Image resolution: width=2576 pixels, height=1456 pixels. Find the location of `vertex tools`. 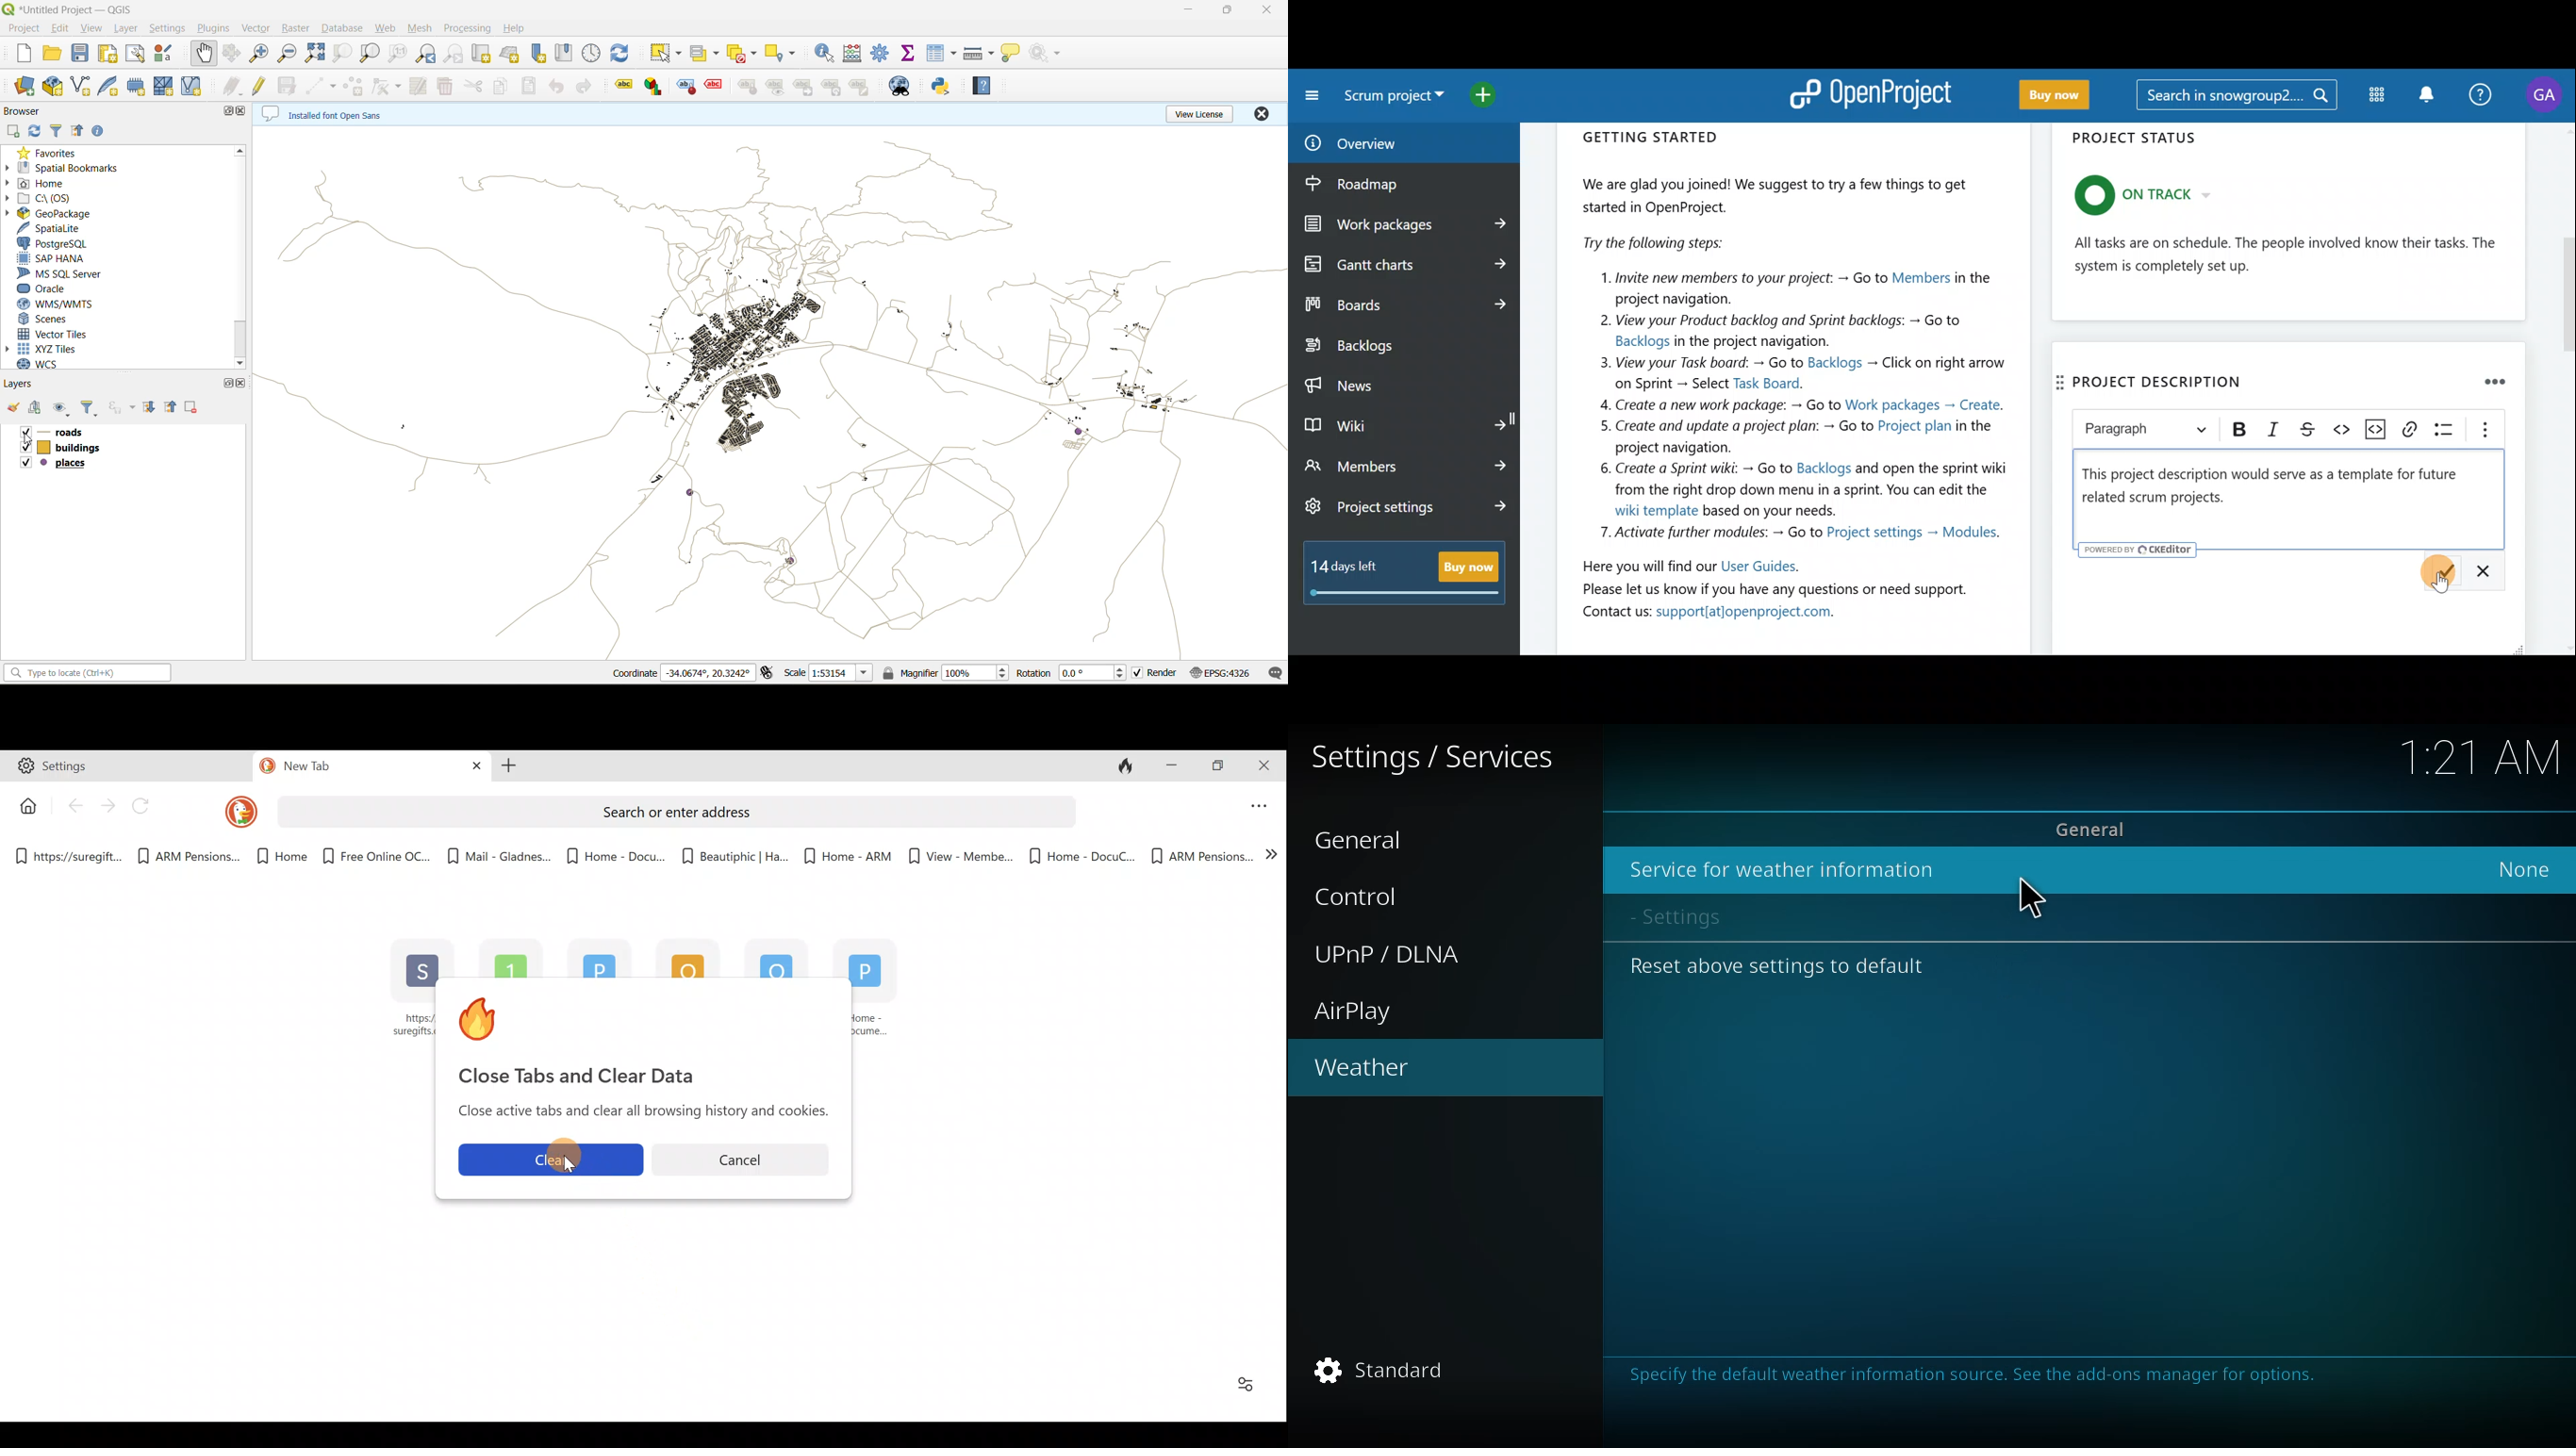

vertex tools is located at coordinates (387, 86).